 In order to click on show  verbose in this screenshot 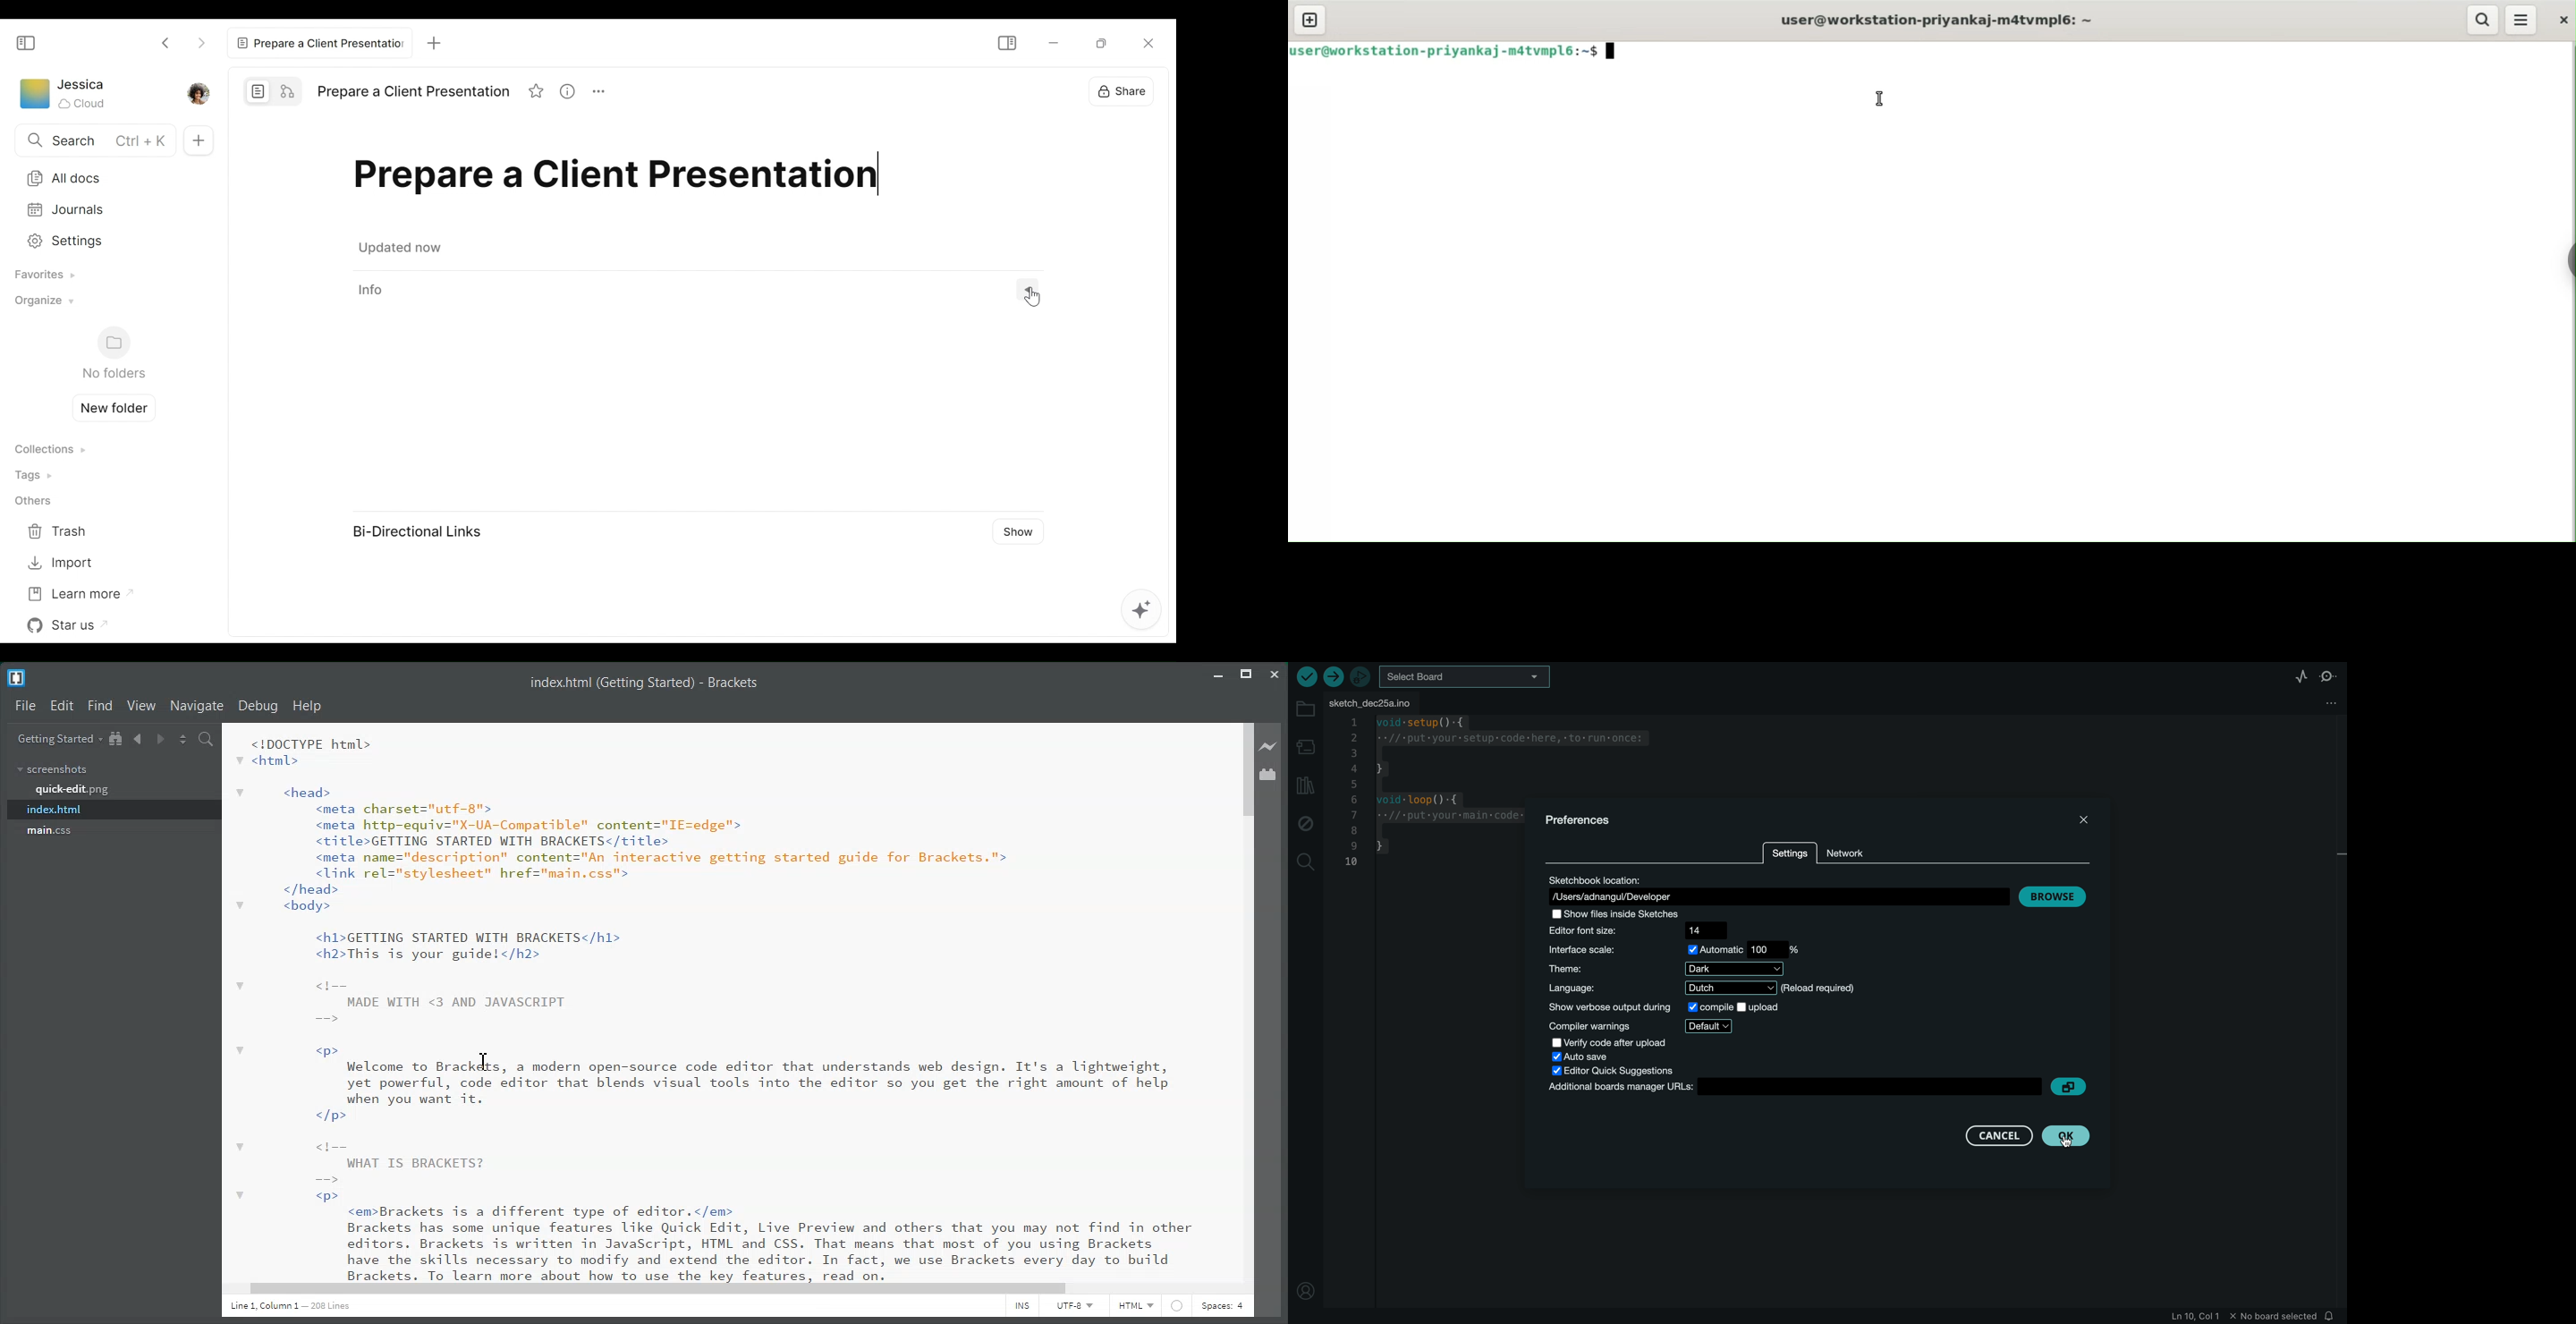, I will do `click(1662, 1007)`.